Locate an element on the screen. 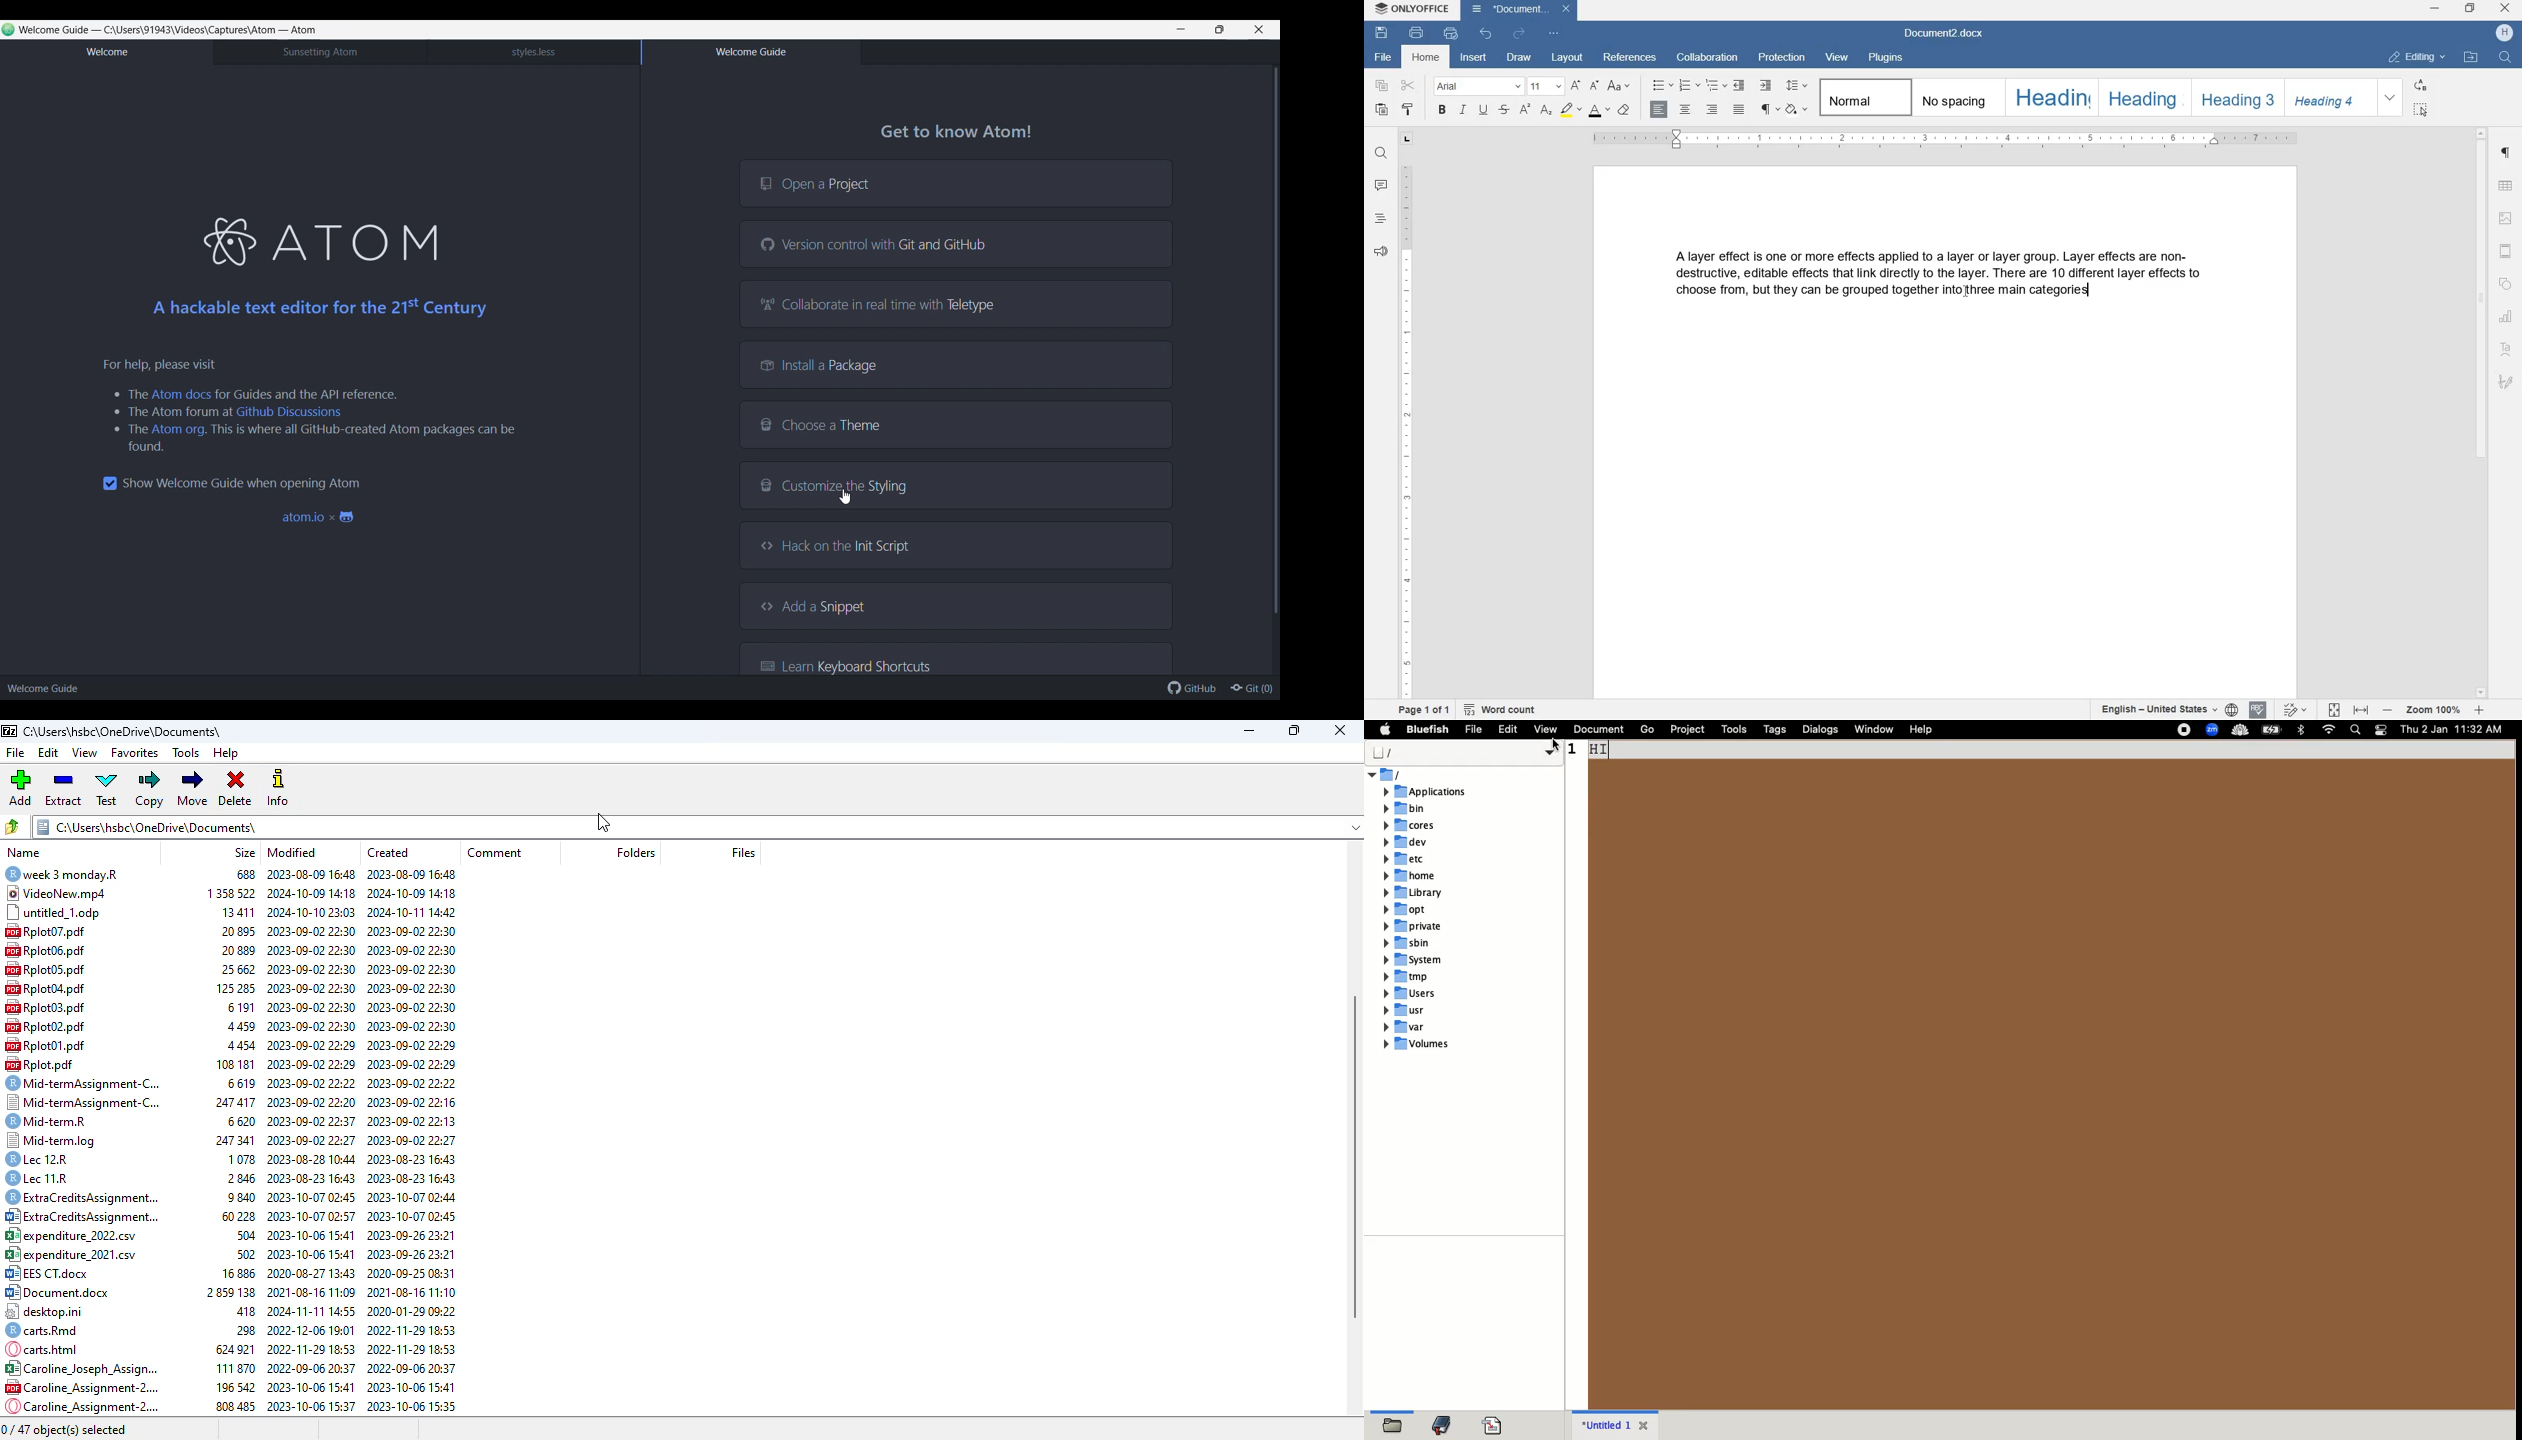 This screenshot has height=1456, width=2548. delete selected is located at coordinates (236, 790).